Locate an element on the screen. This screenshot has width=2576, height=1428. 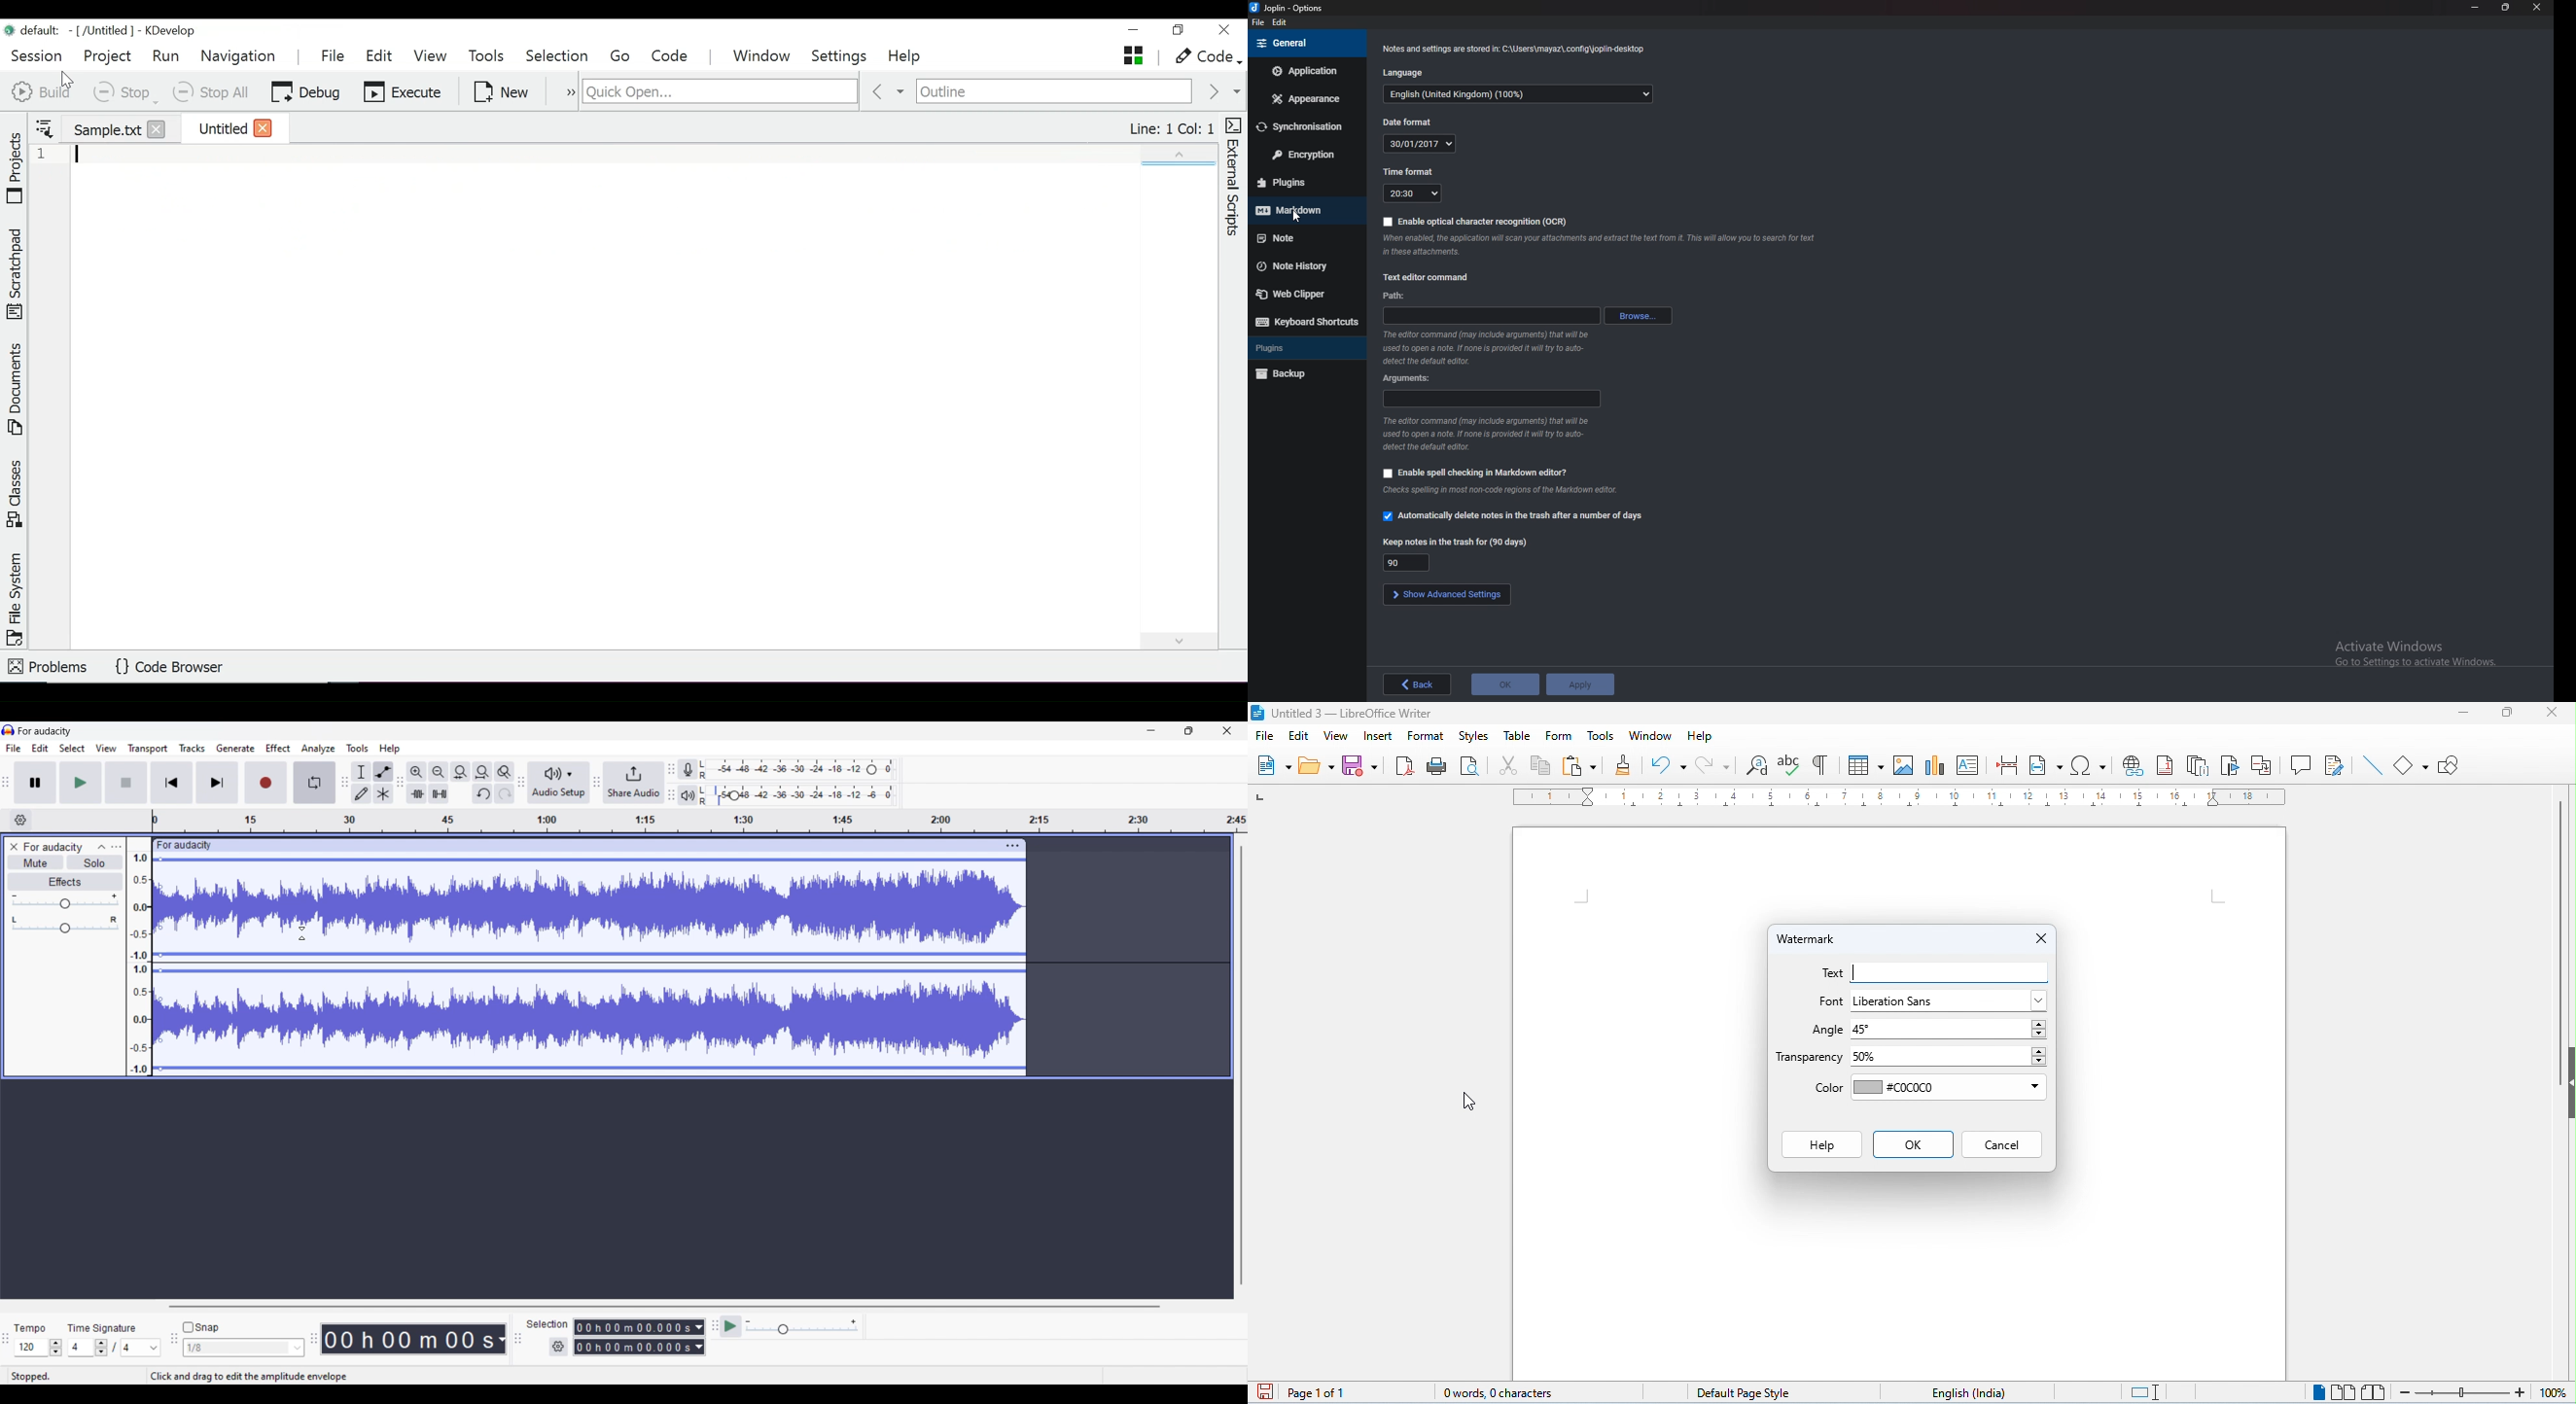
insert special characters is located at coordinates (2089, 763).